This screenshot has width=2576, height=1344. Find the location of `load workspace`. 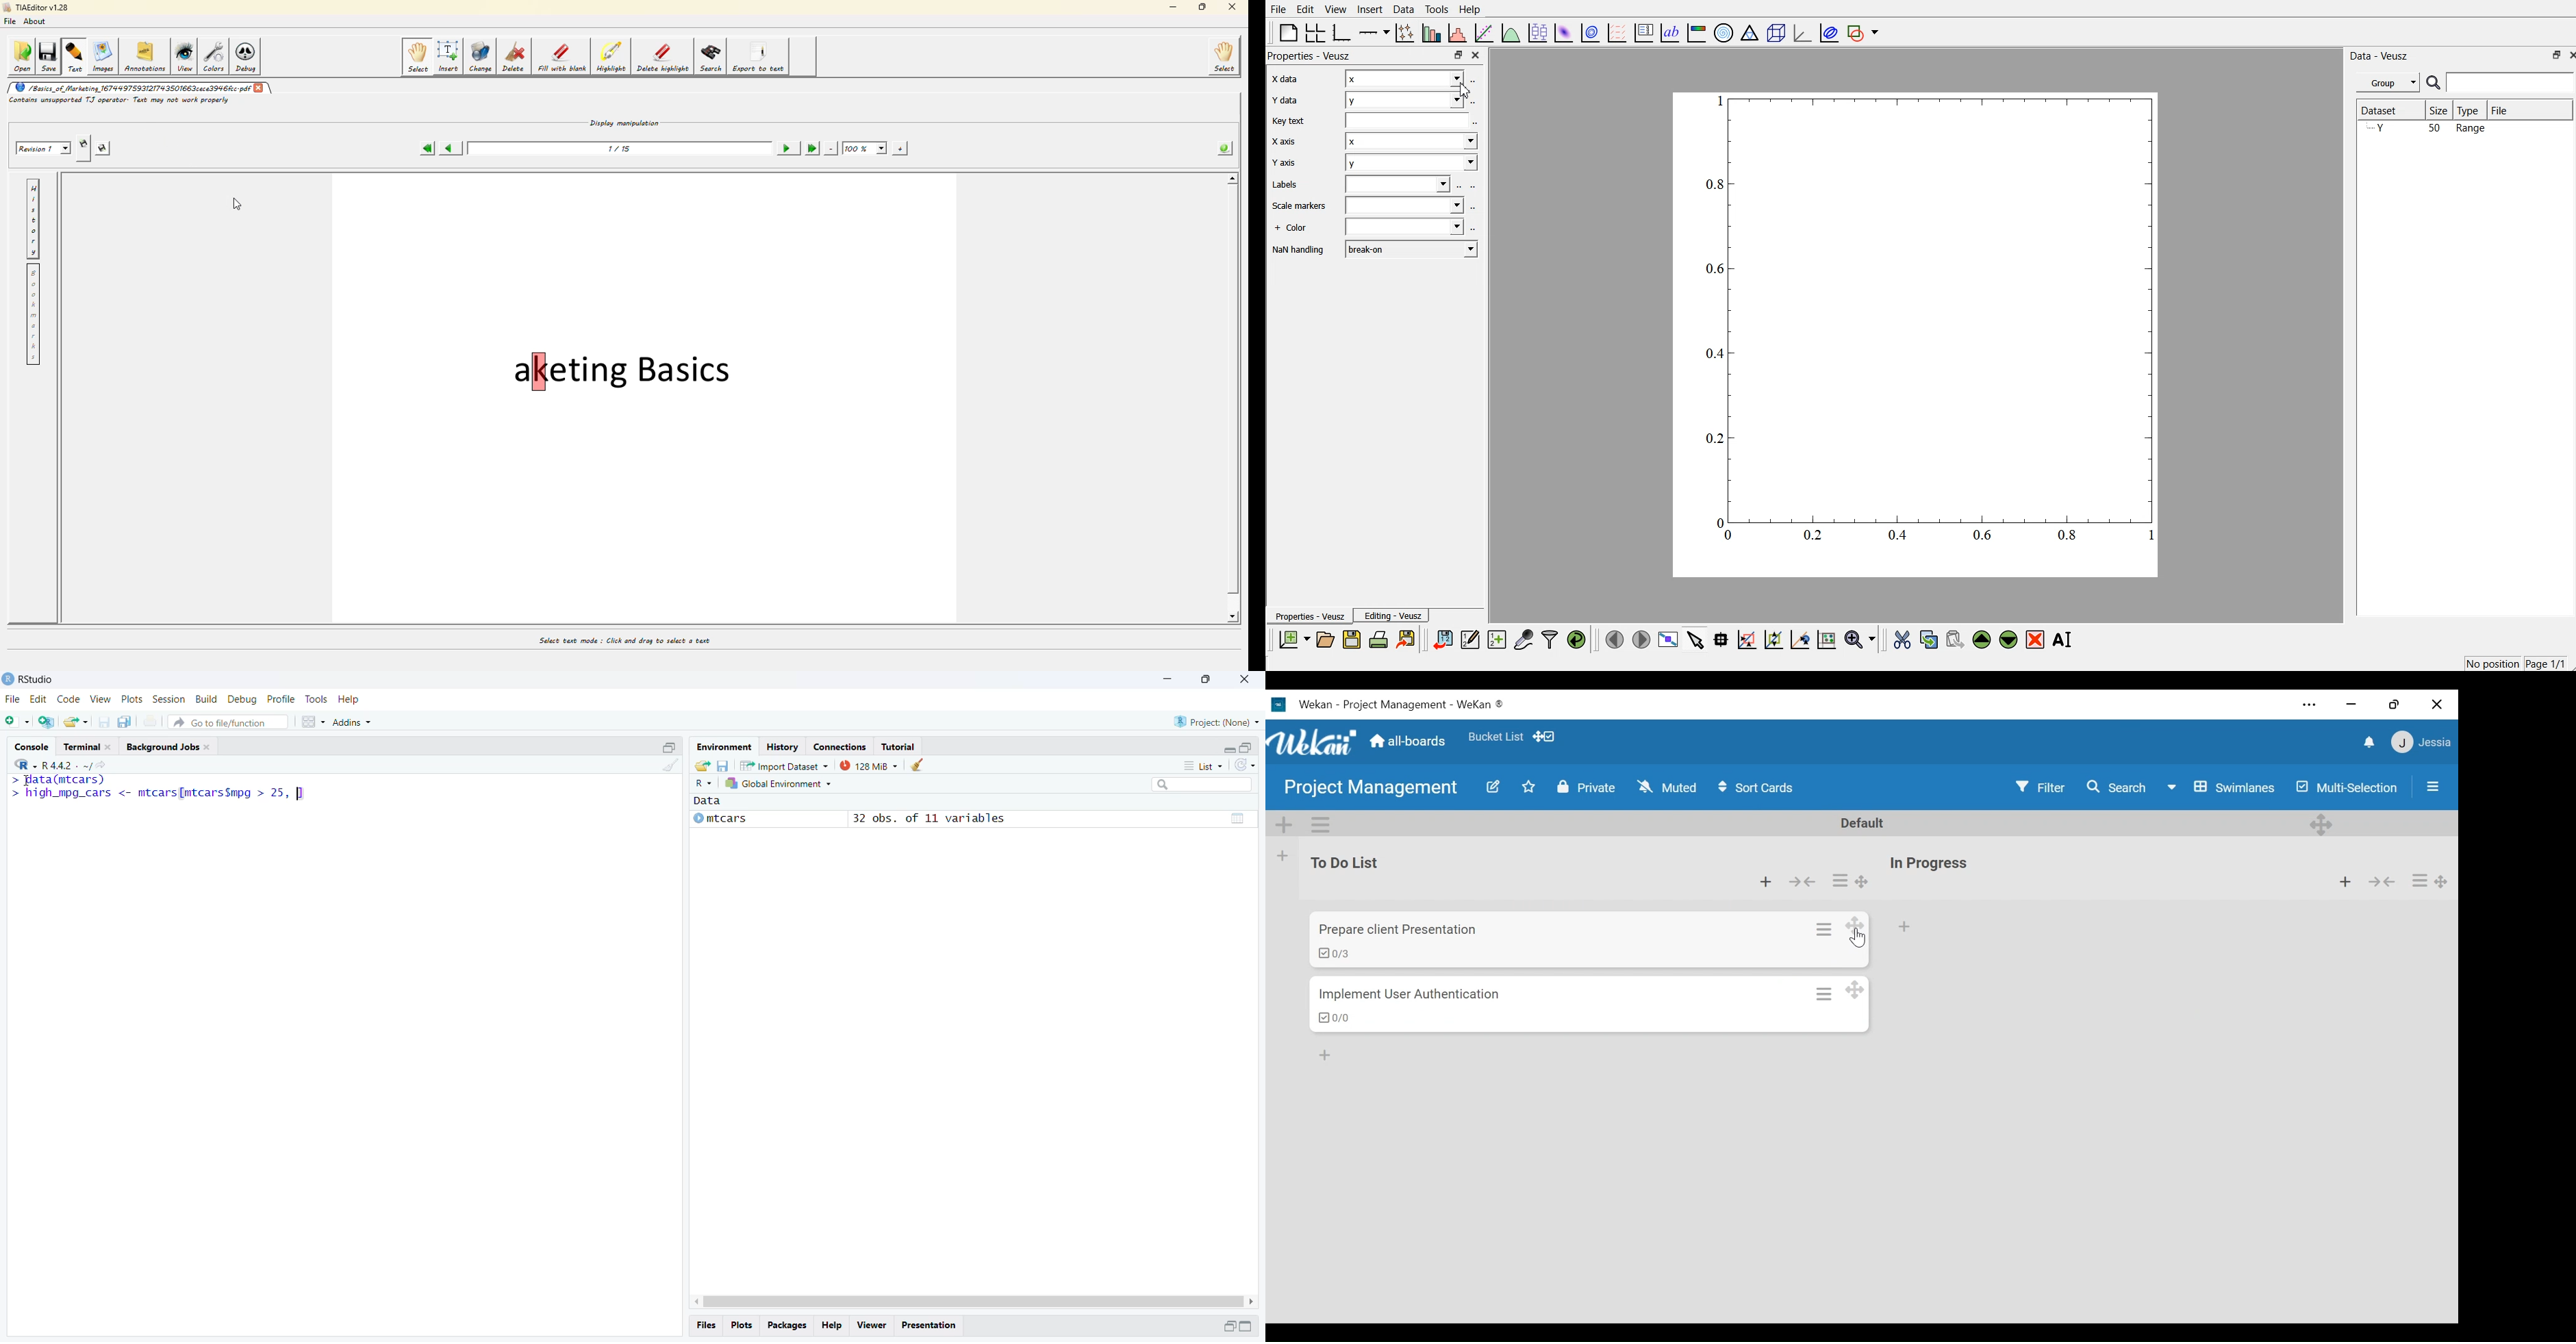

load workspace is located at coordinates (702, 765).